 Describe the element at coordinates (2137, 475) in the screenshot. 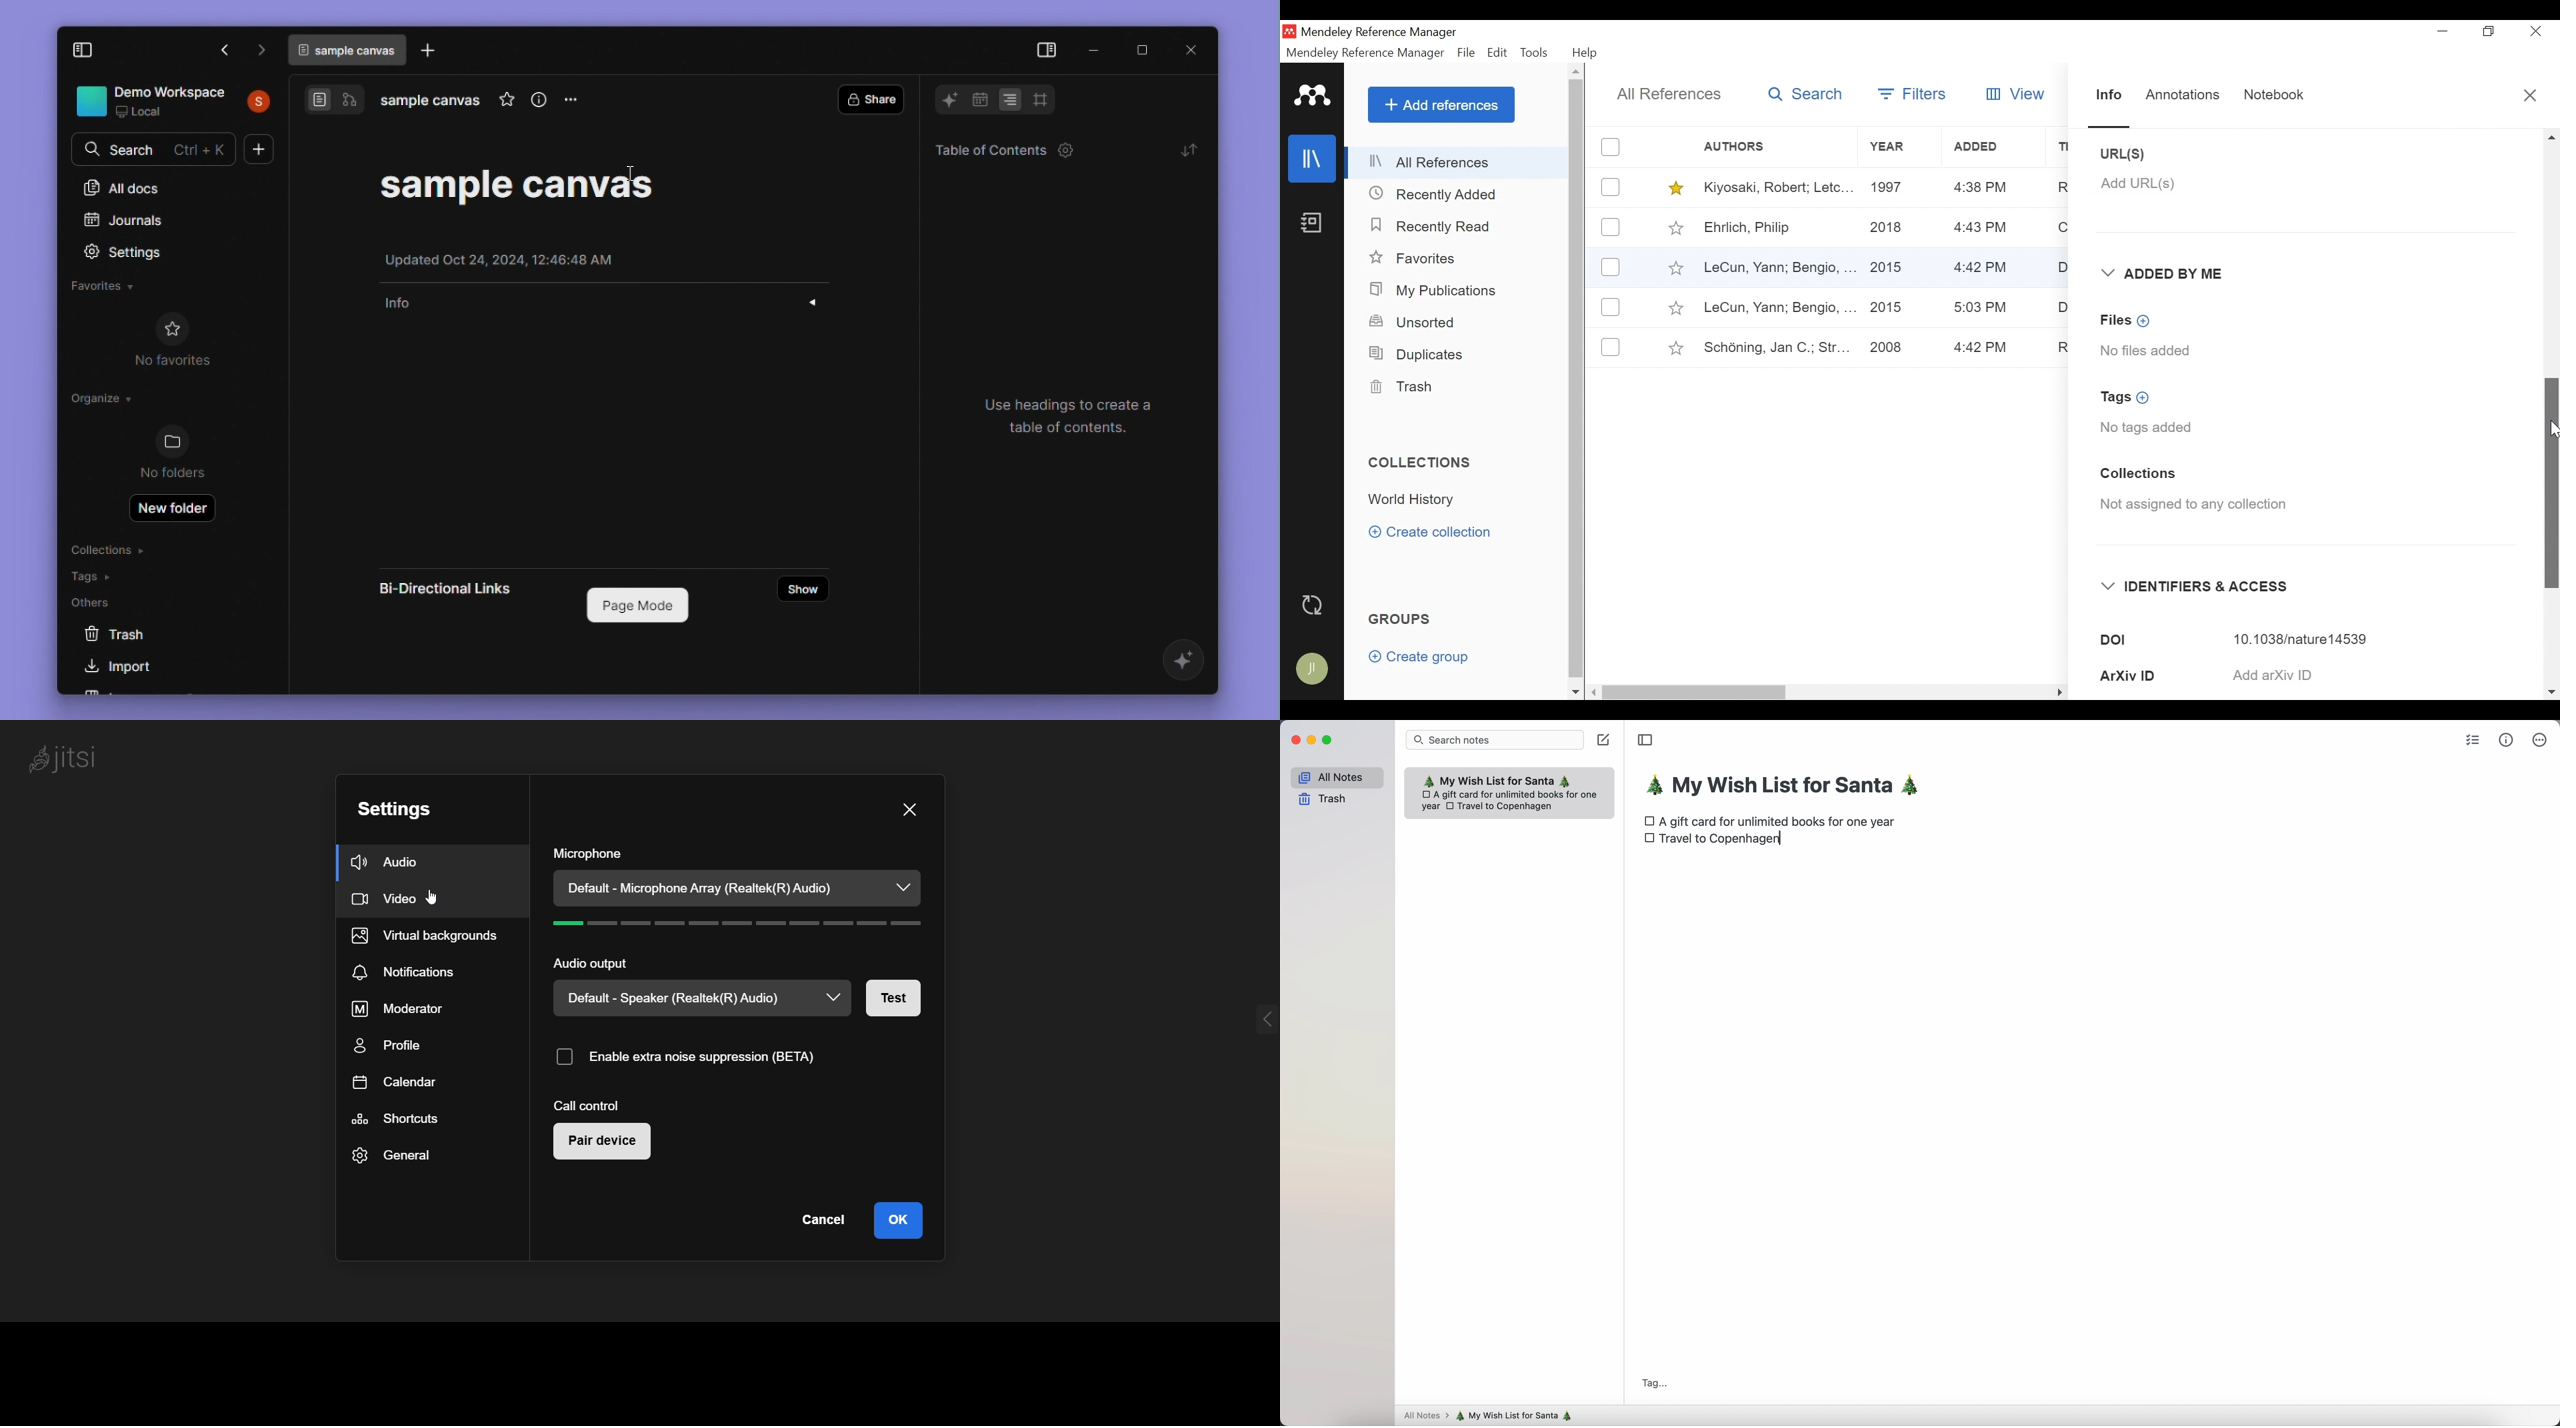

I see `Collections` at that location.